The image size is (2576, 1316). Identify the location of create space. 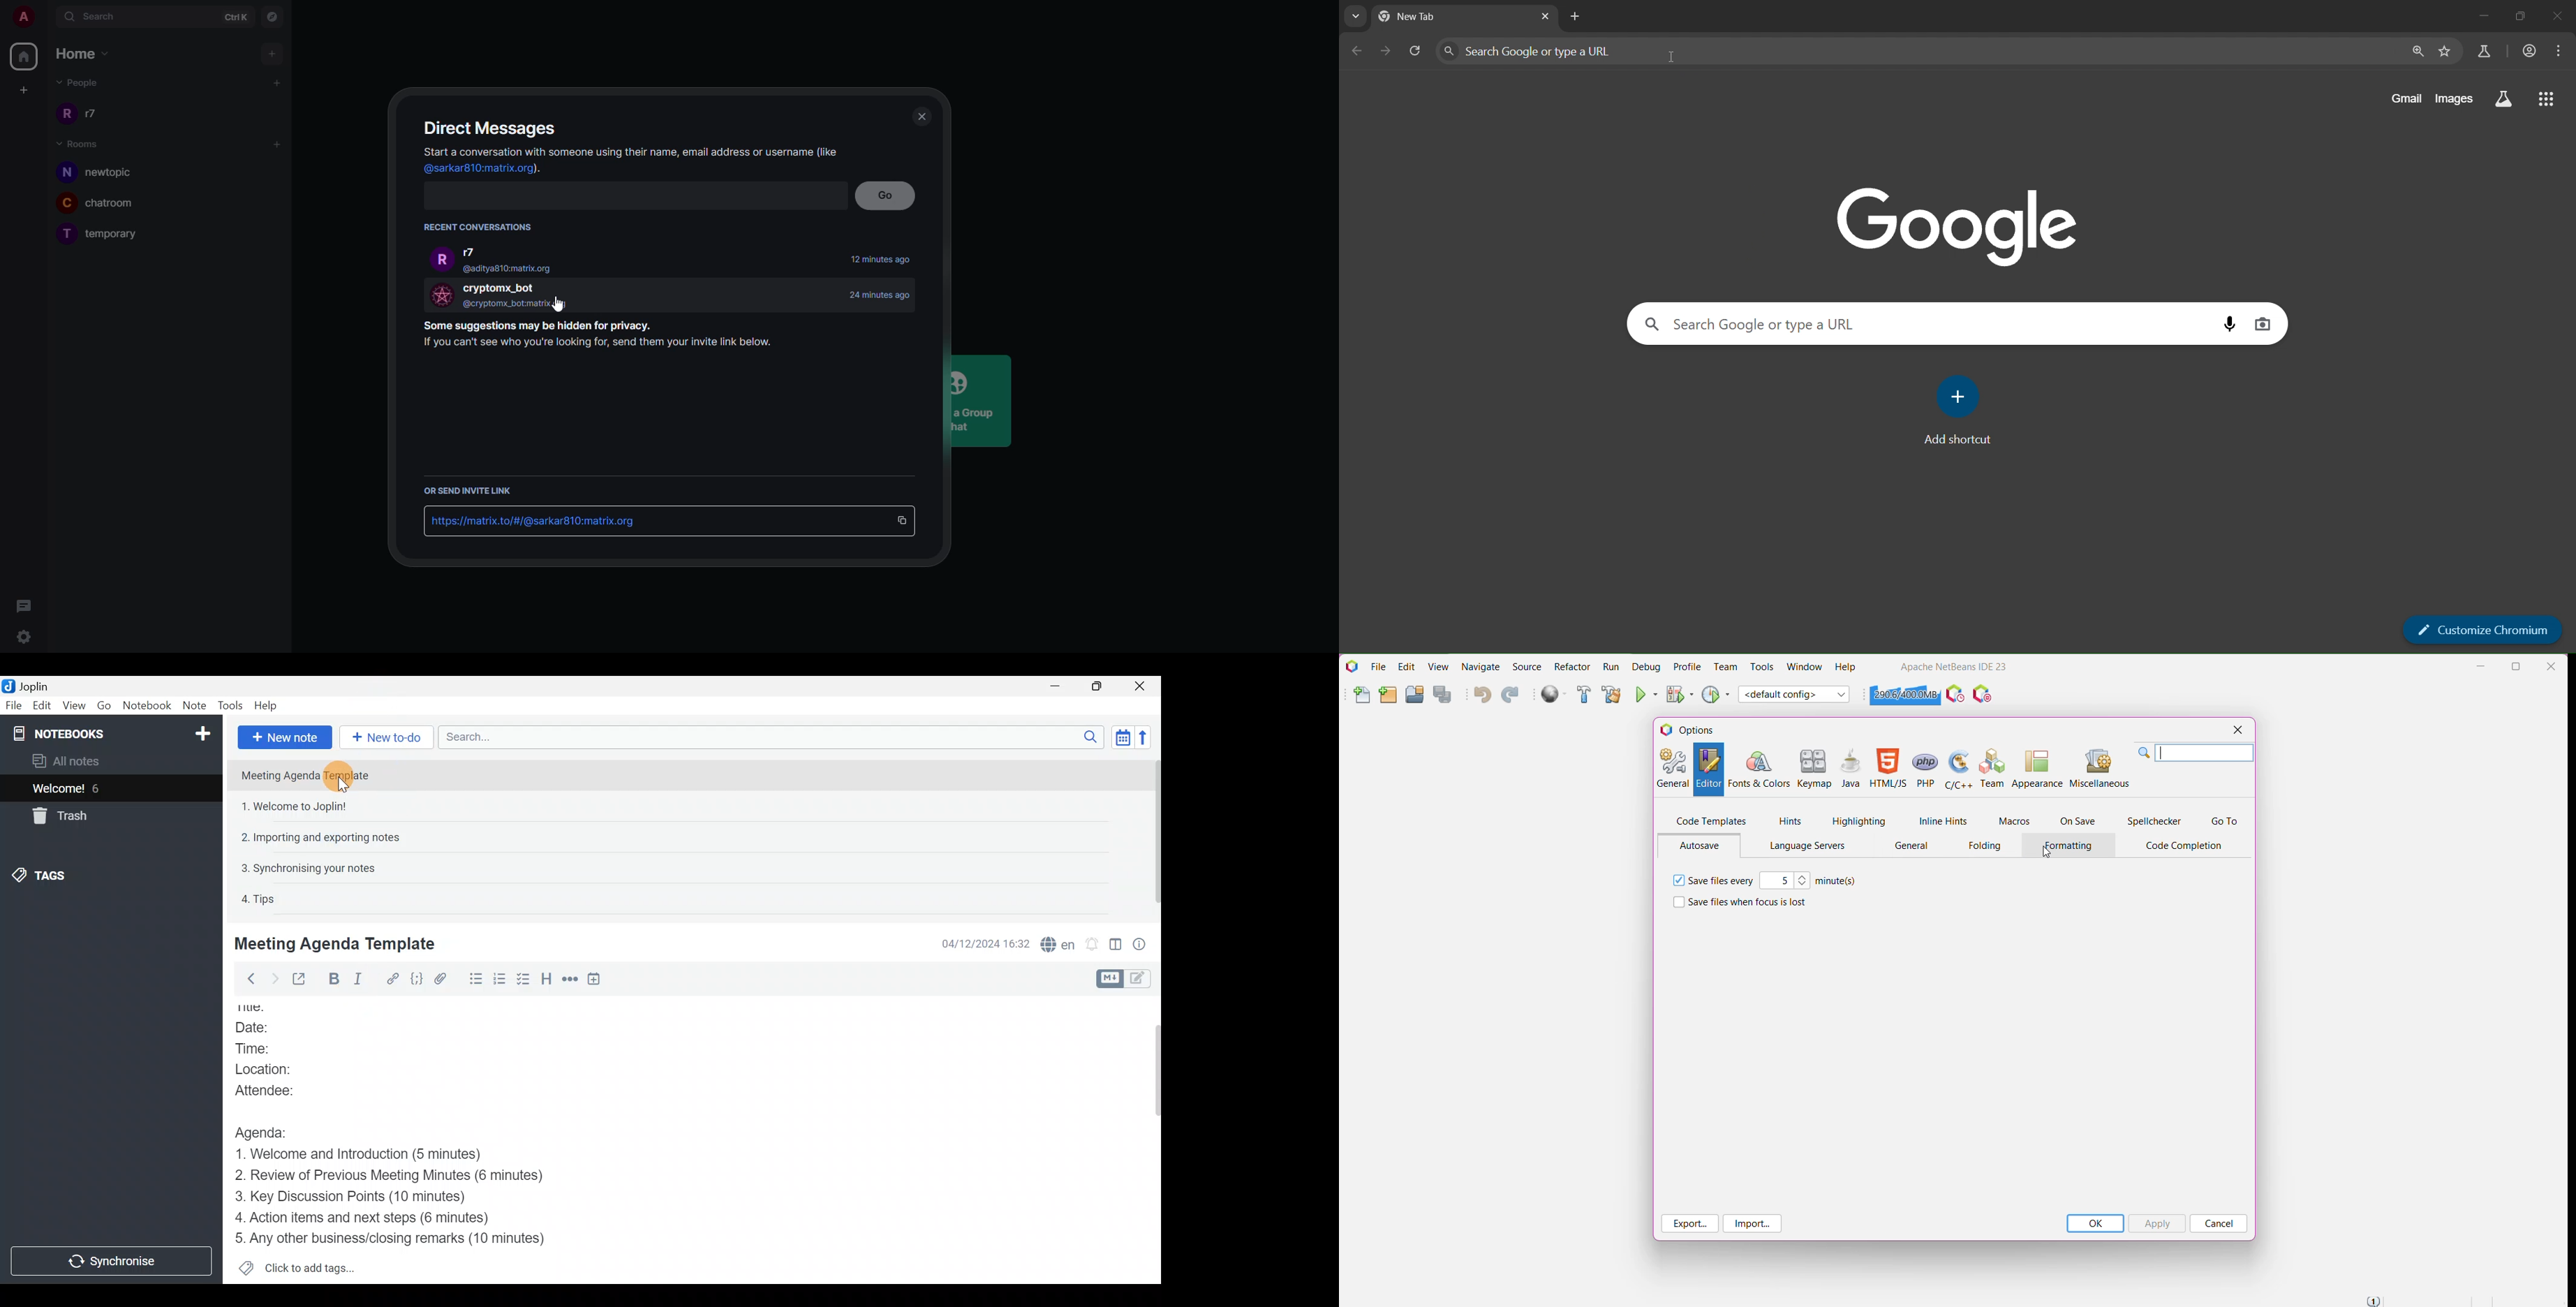
(24, 89).